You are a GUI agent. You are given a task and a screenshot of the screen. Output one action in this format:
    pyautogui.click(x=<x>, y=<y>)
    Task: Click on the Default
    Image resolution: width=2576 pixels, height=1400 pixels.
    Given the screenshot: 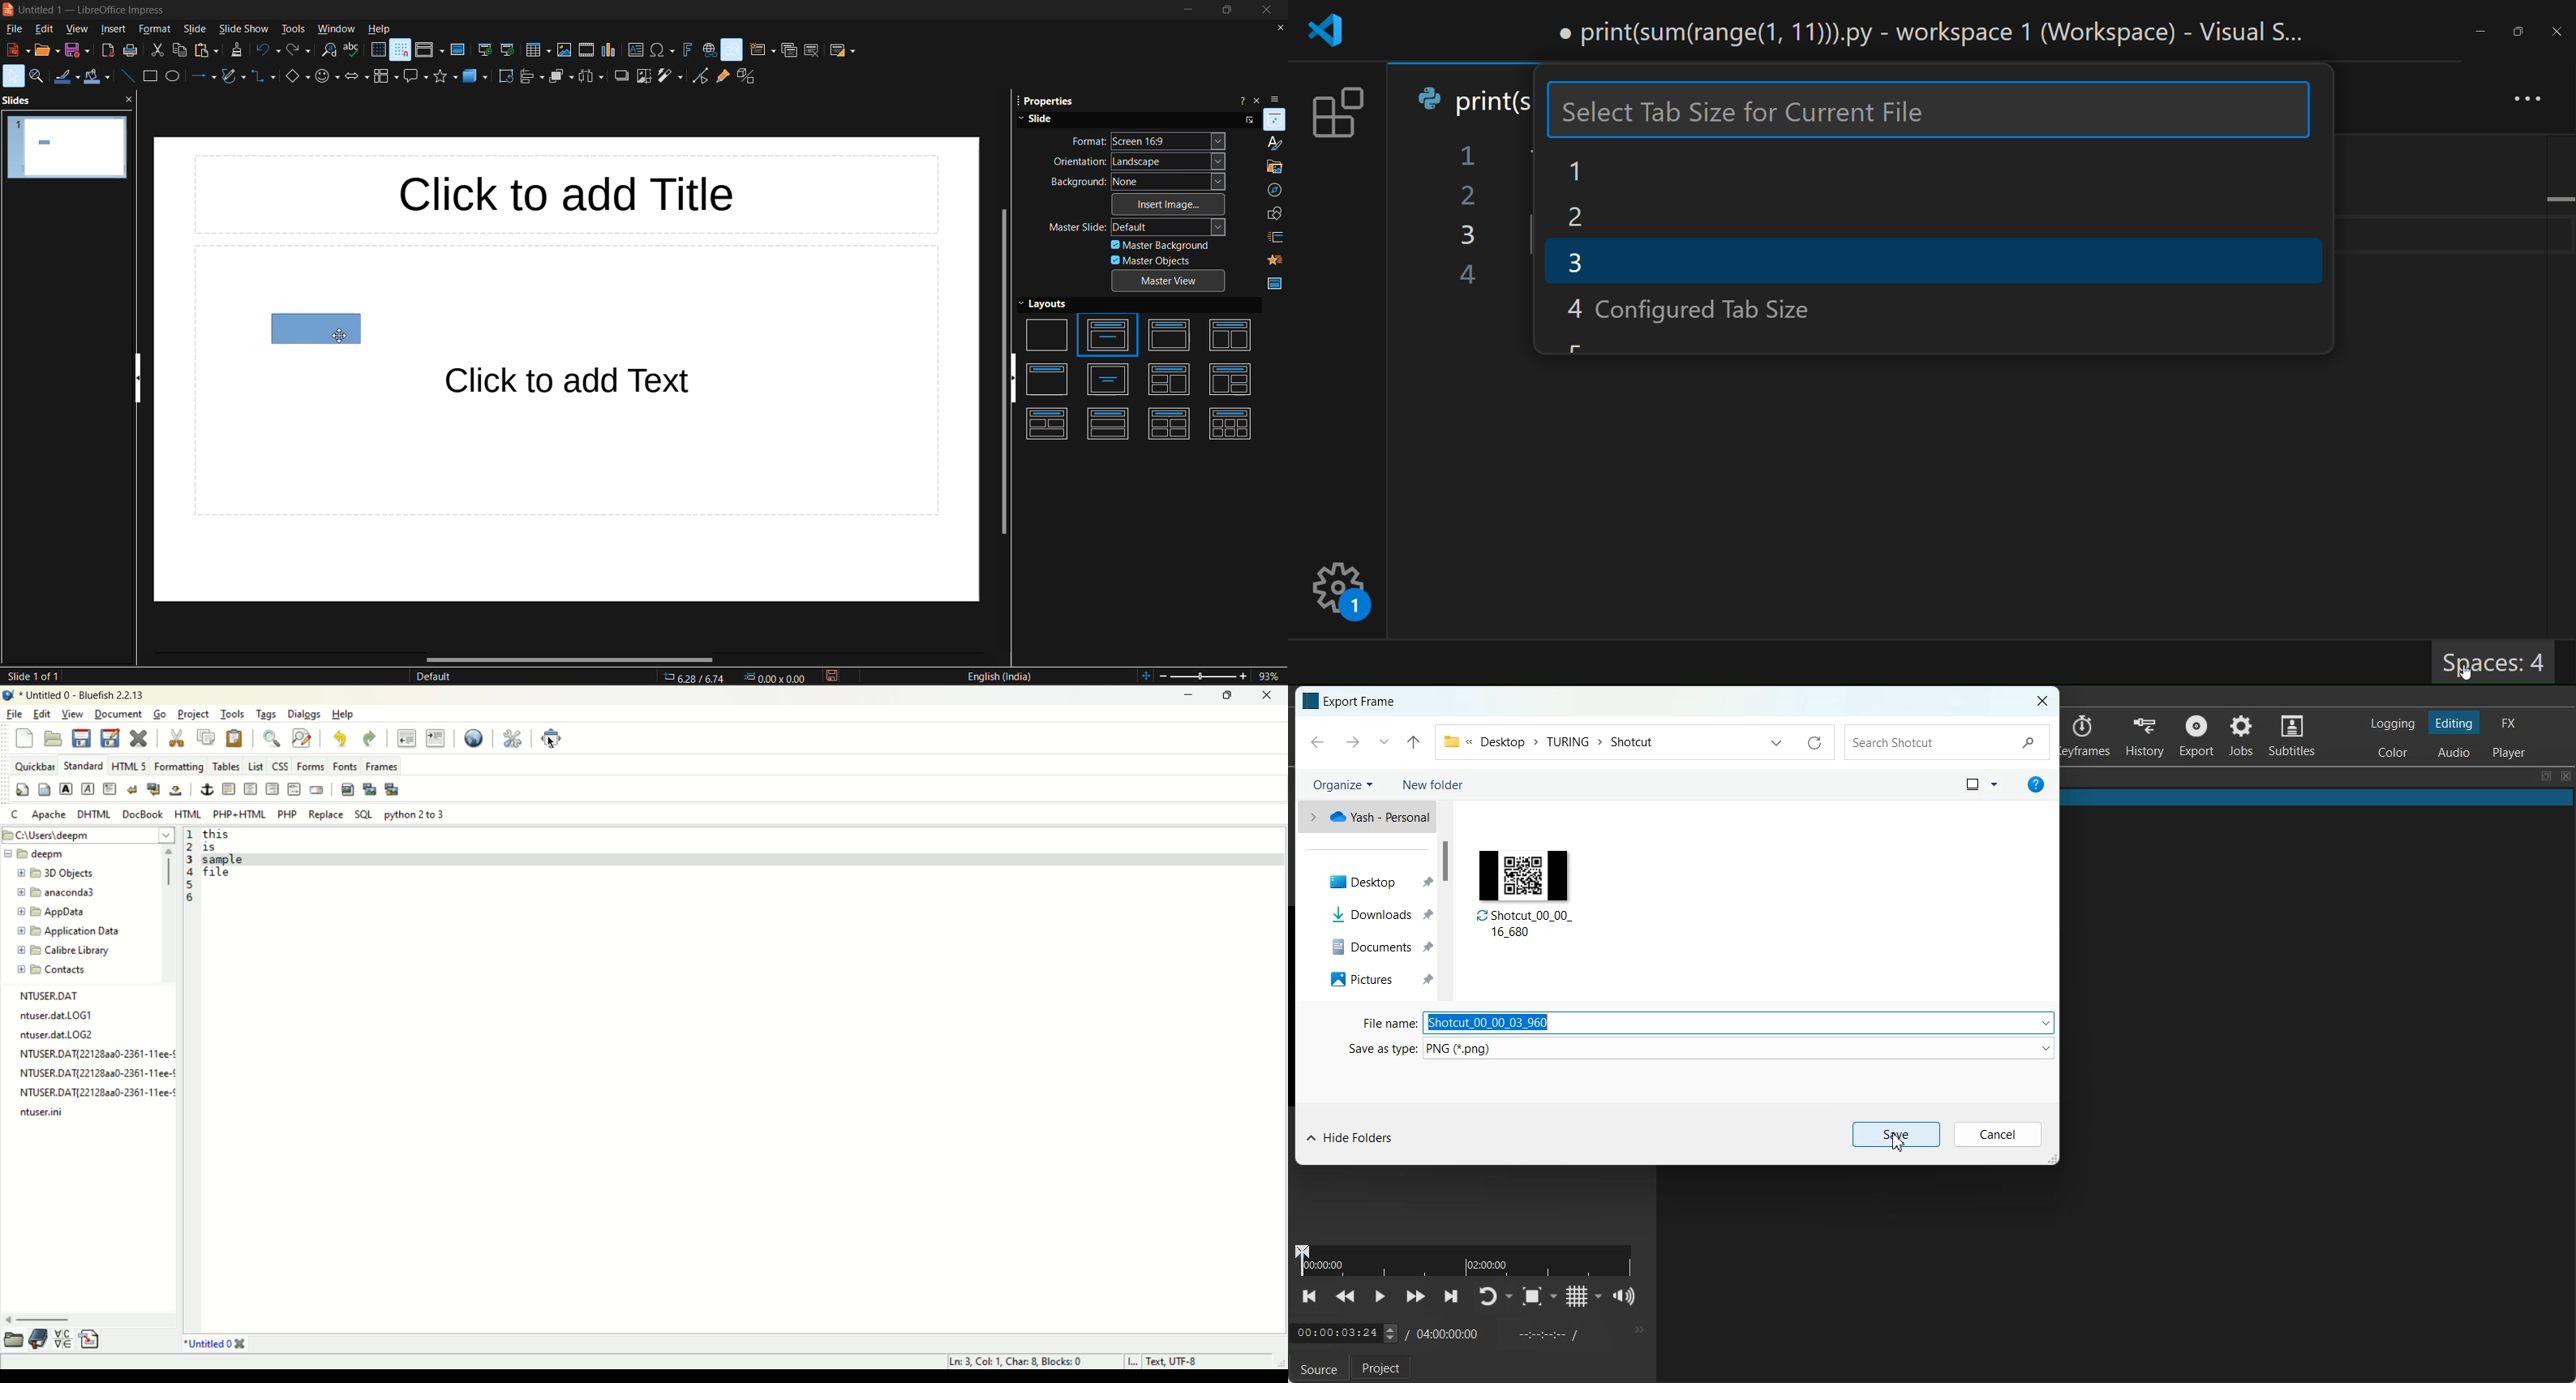 What is the action you would take?
    pyautogui.click(x=433, y=678)
    